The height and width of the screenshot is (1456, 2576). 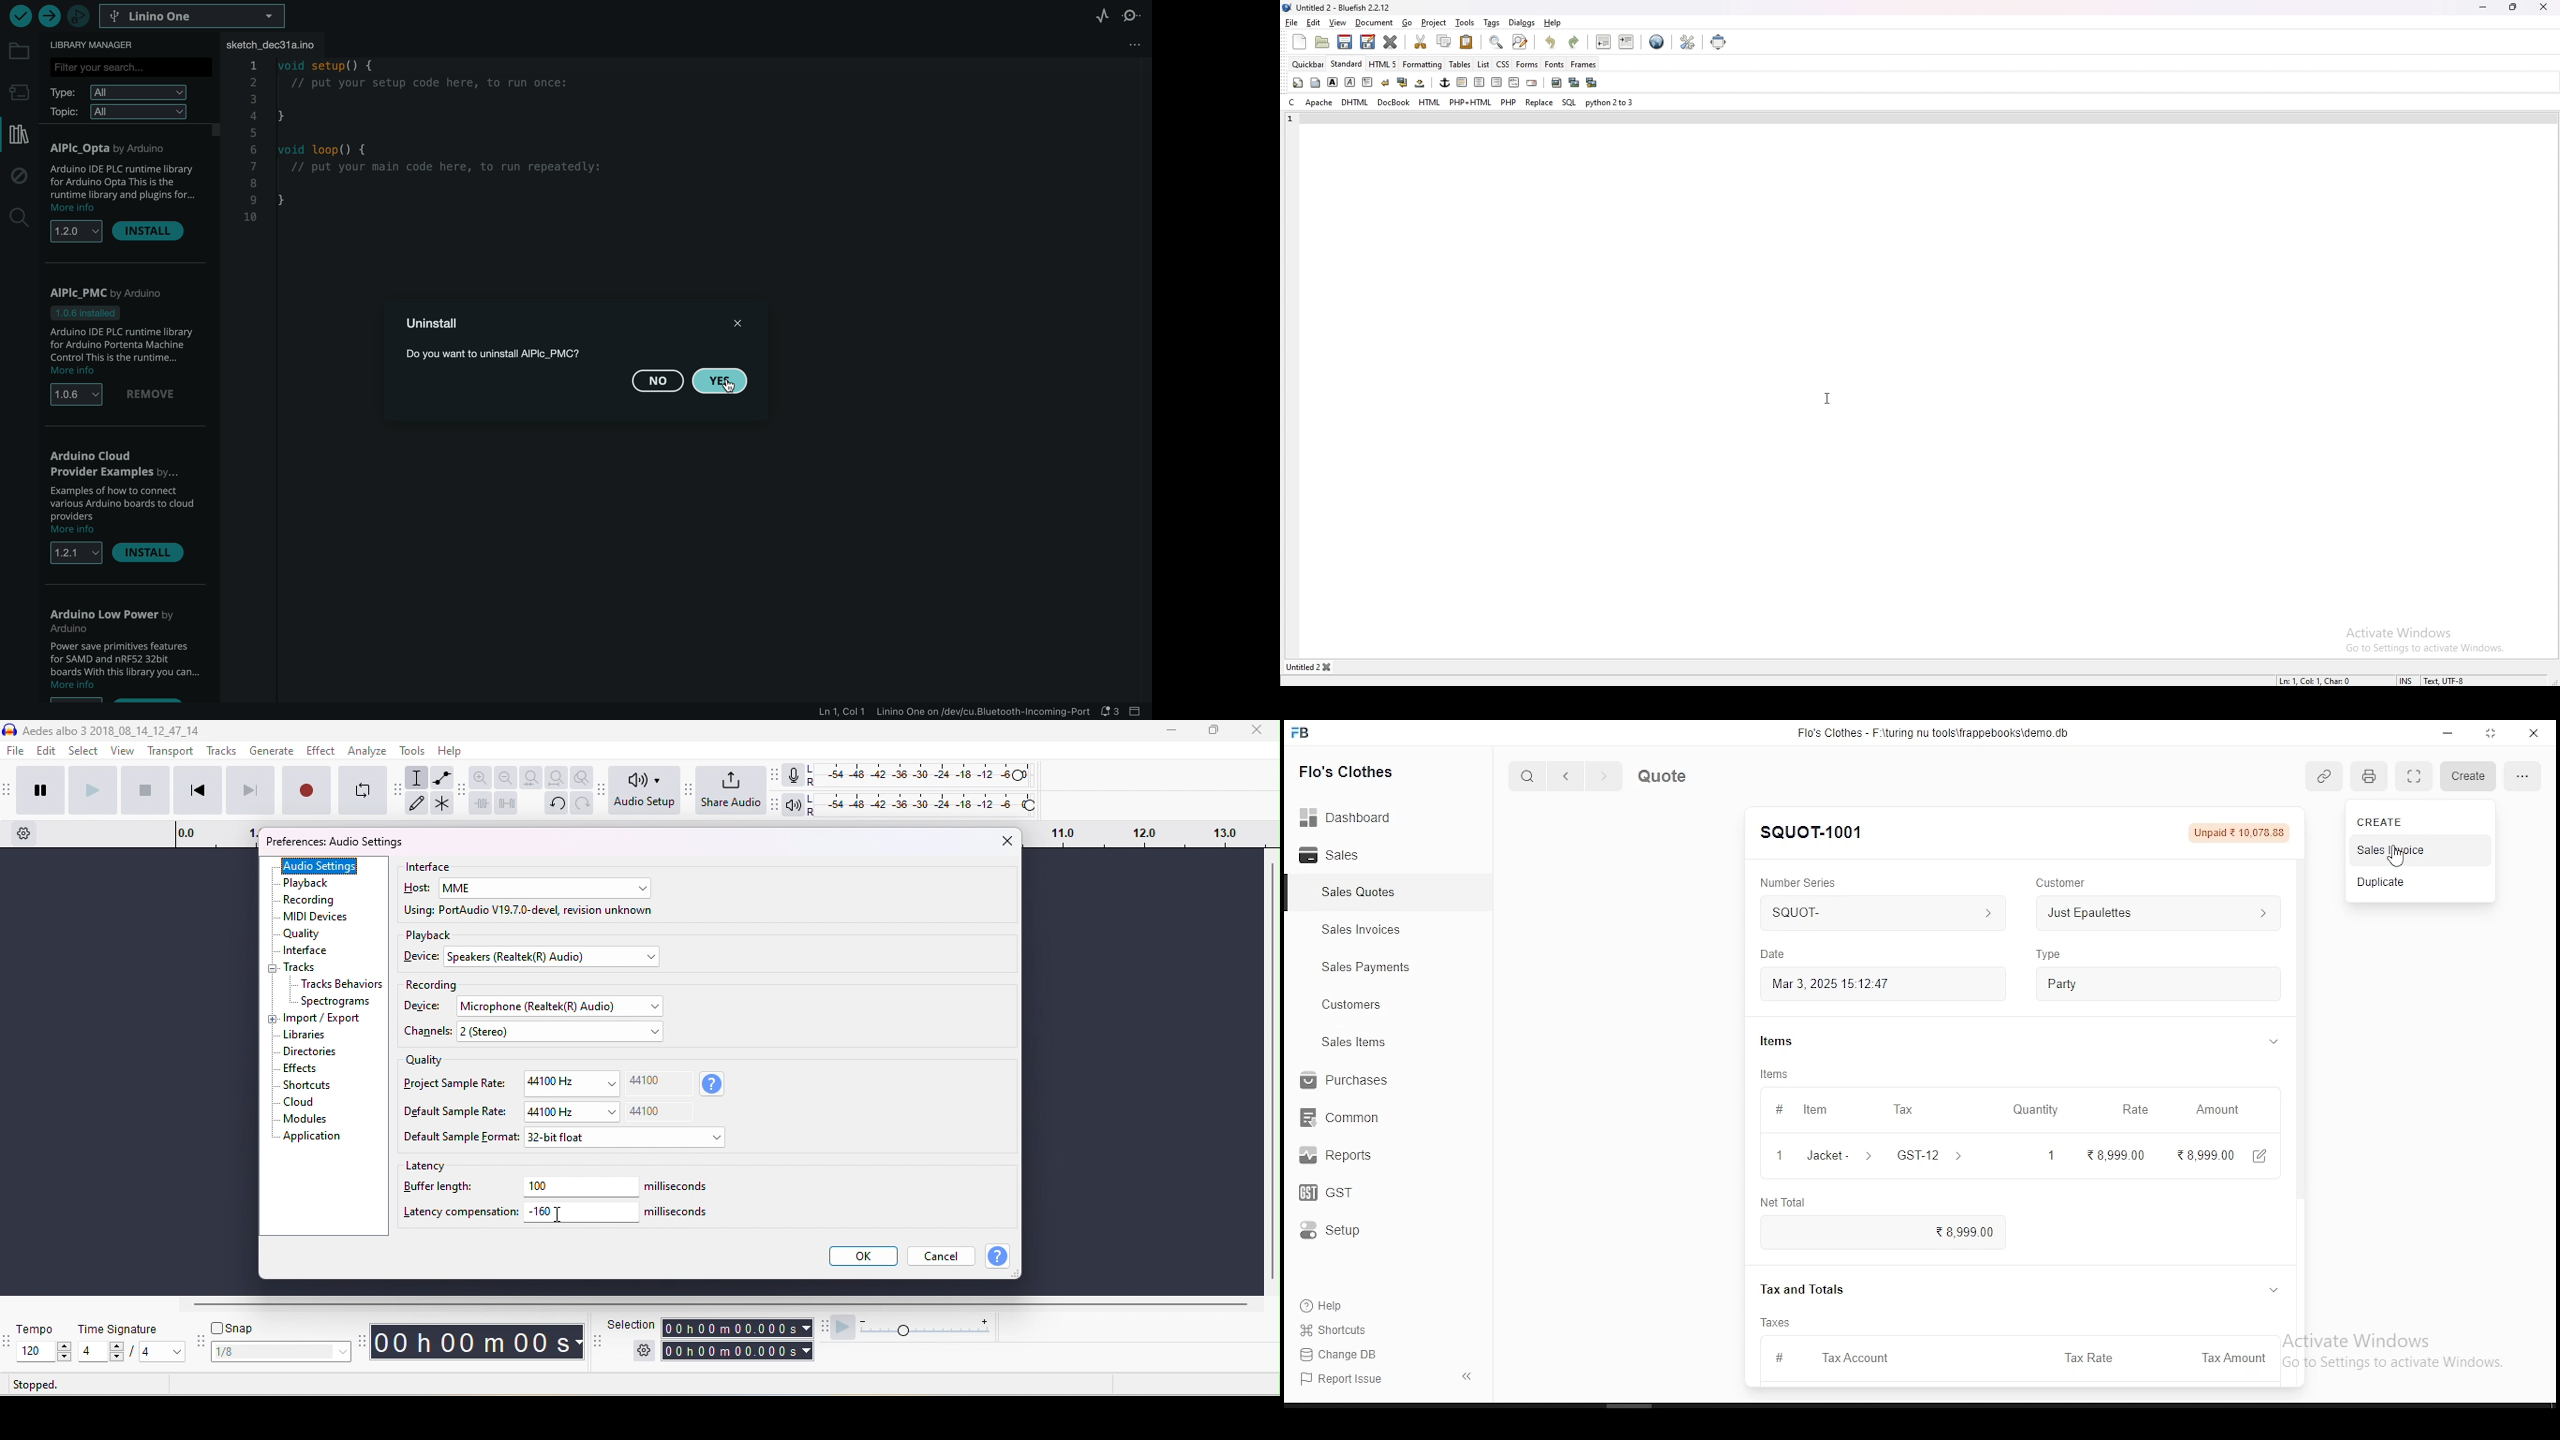 I want to click on 100, so click(x=582, y=1187).